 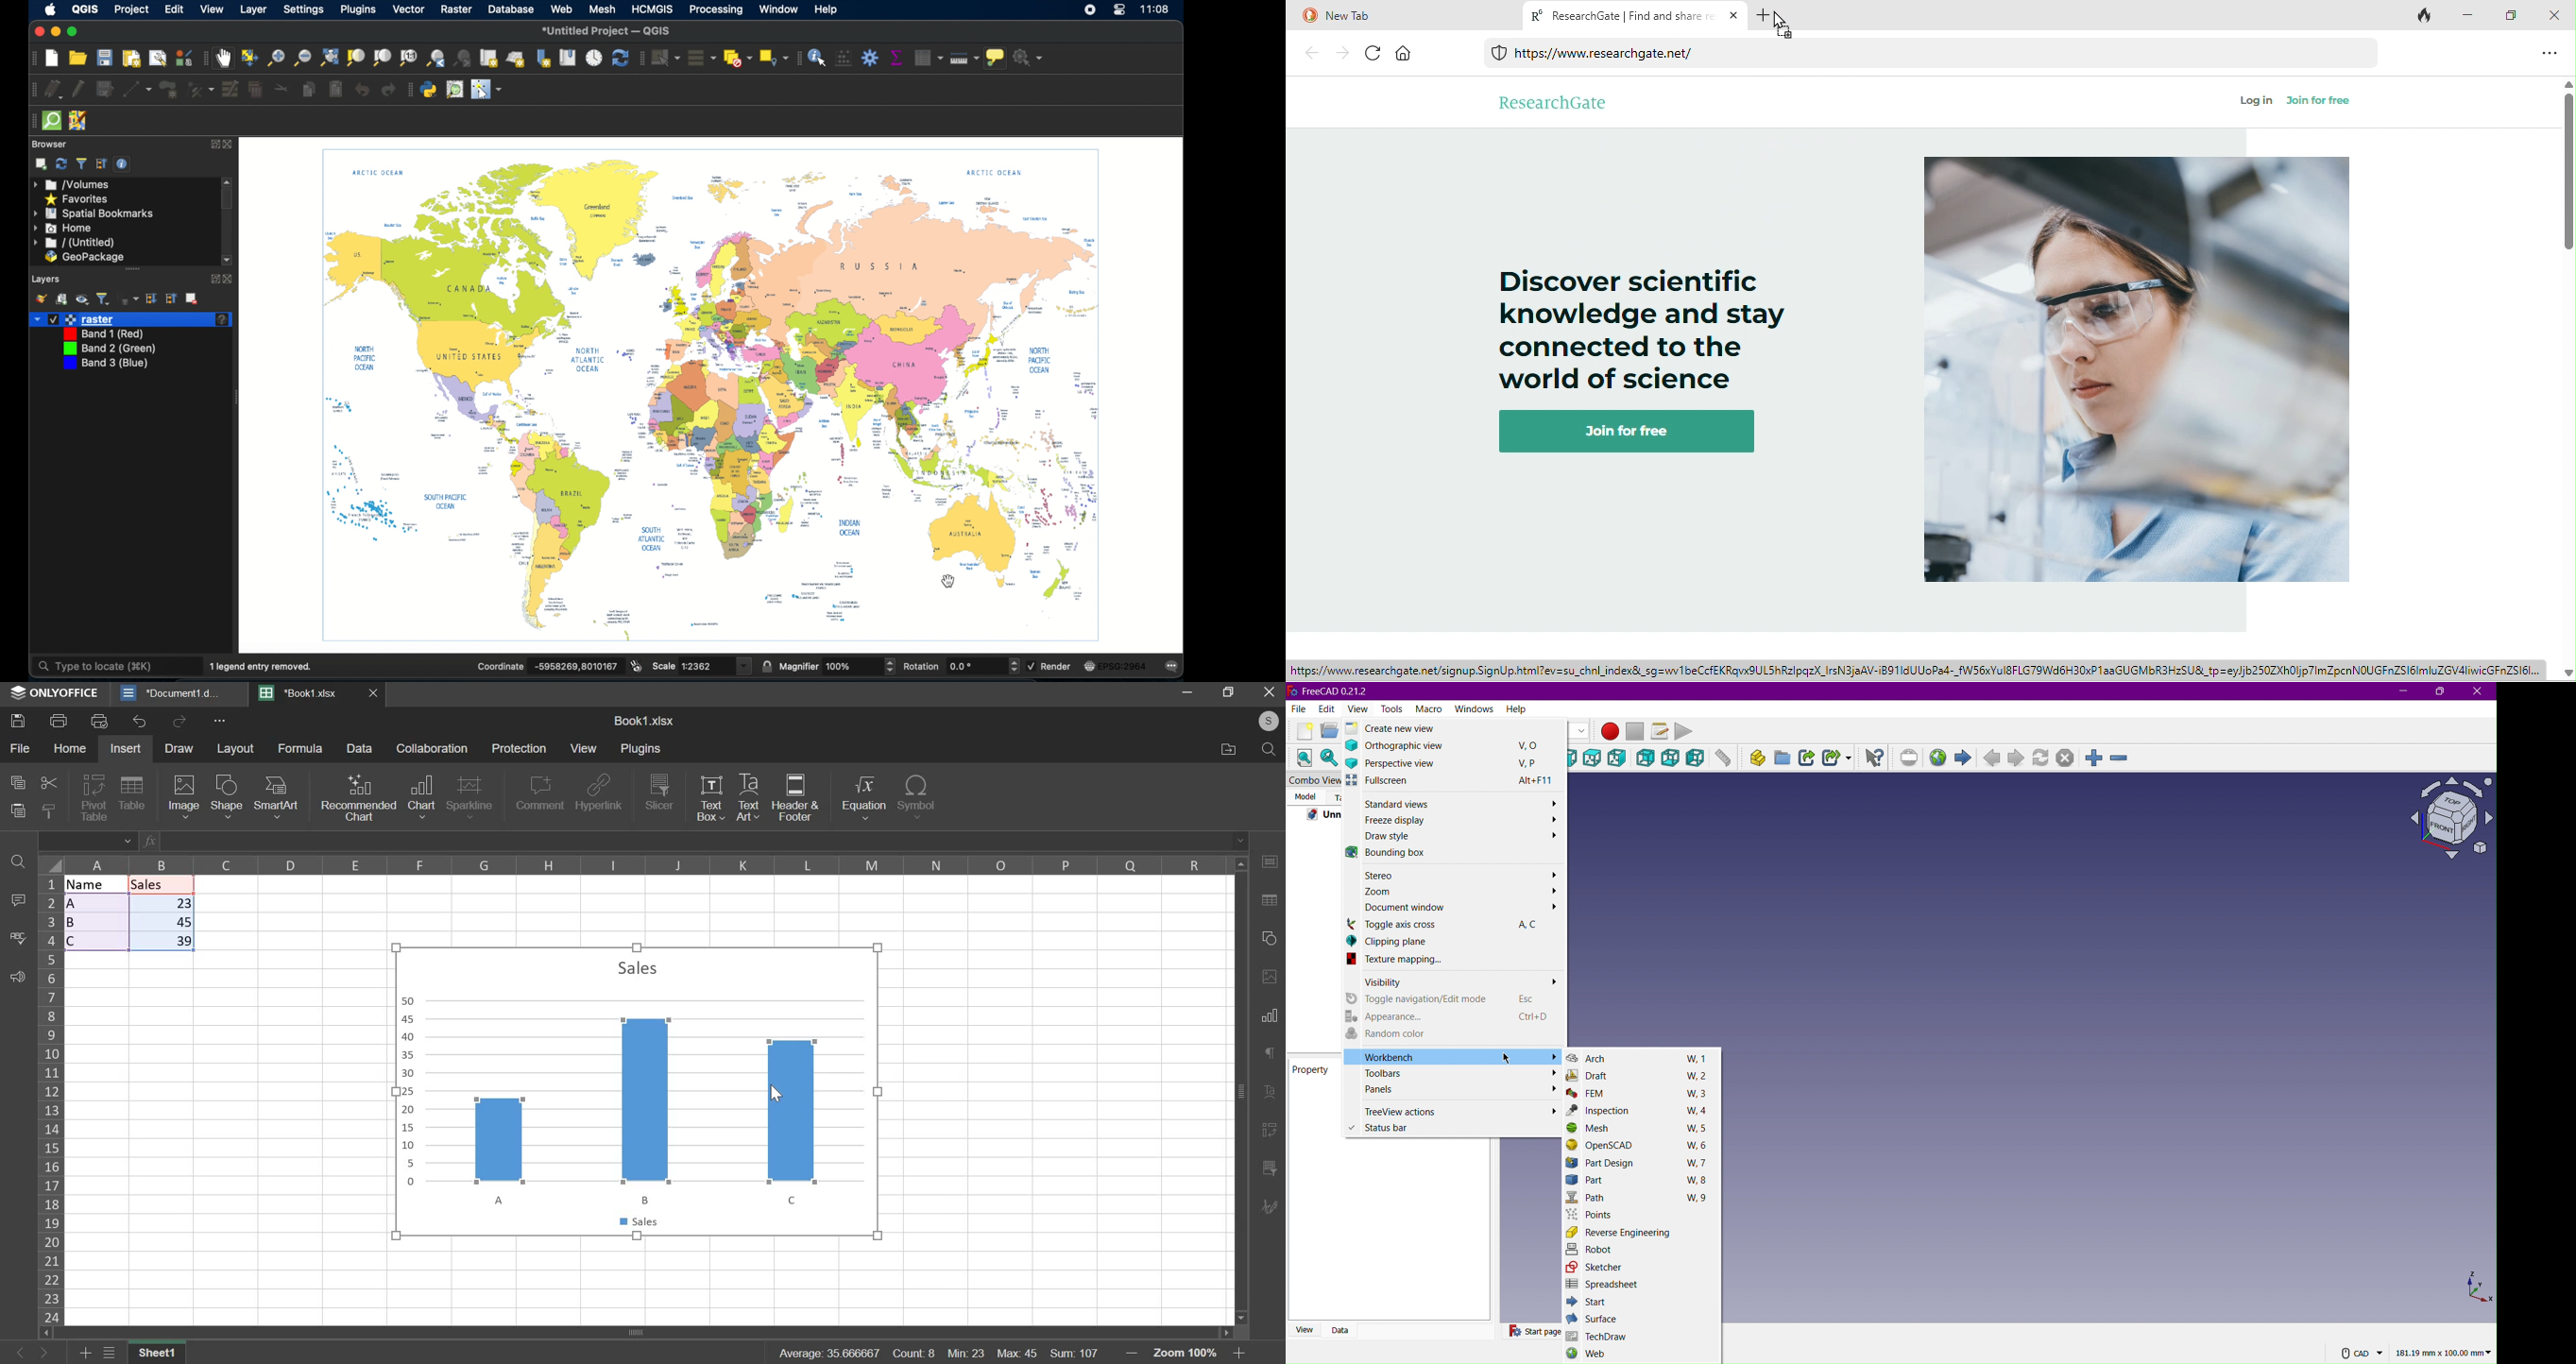 What do you see at coordinates (1455, 1129) in the screenshot?
I see `Status bar` at bounding box center [1455, 1129].